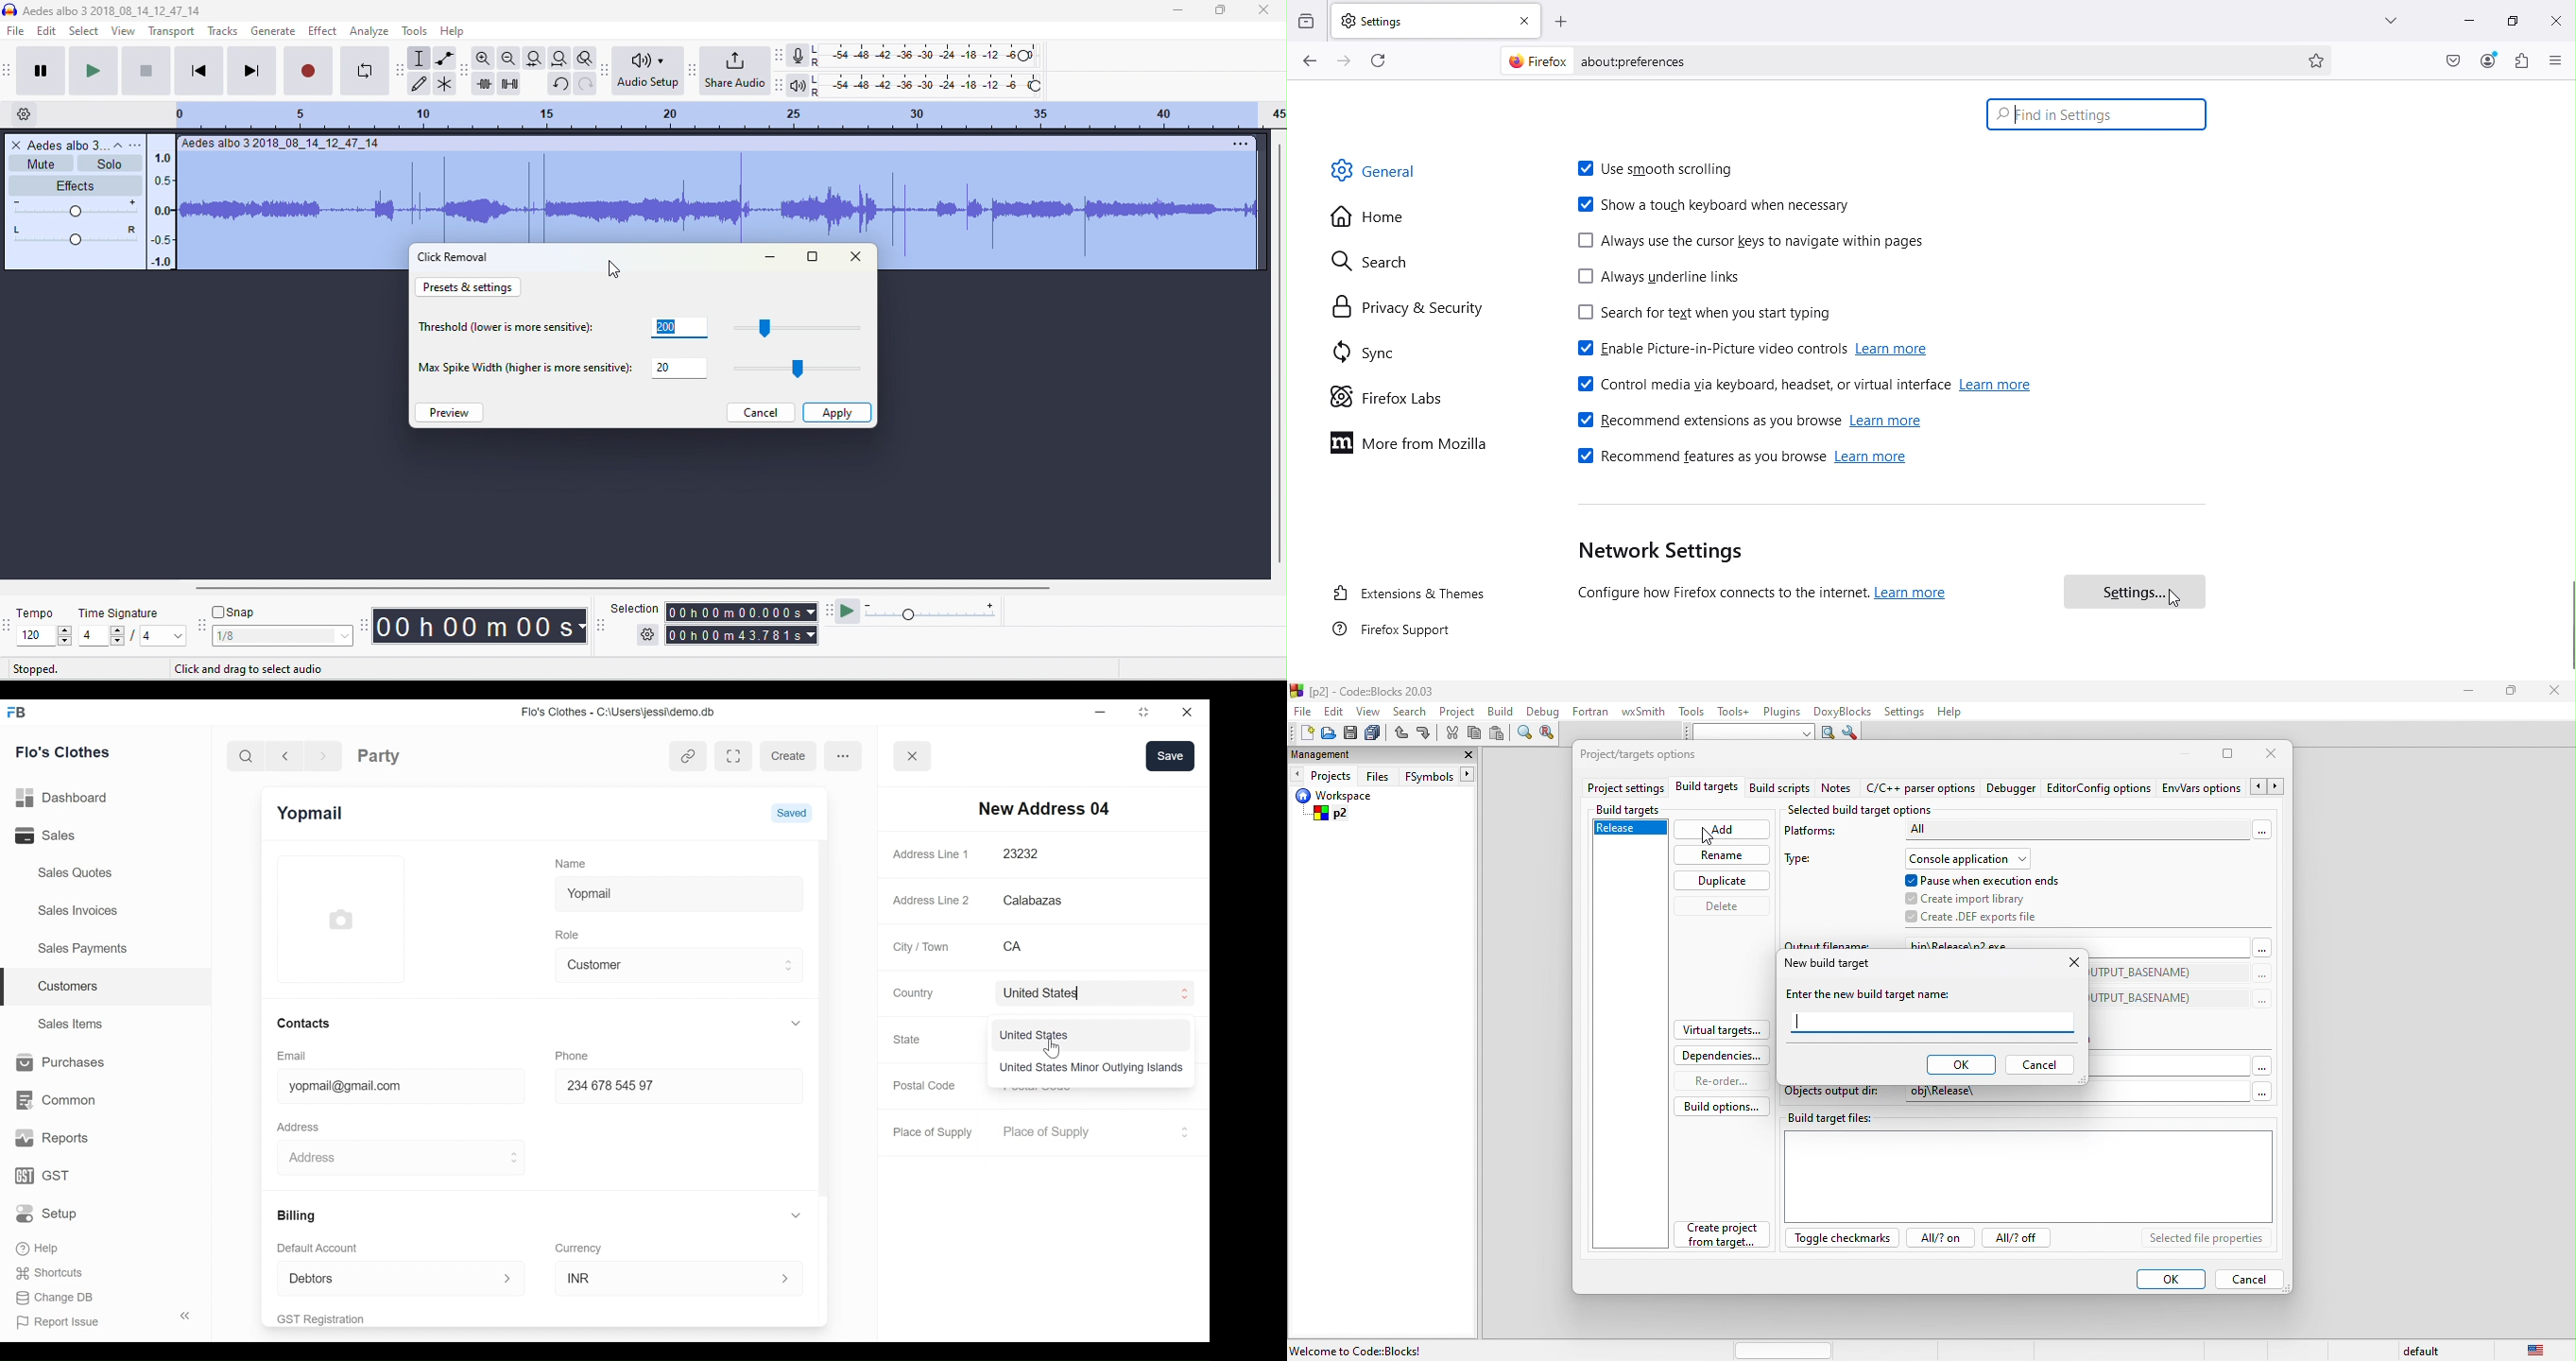 The width and height of the screenshot is (2576, 1372). Describe the element at coordinates (2013, 787) in the screenshot. I see `debugger` at that location.